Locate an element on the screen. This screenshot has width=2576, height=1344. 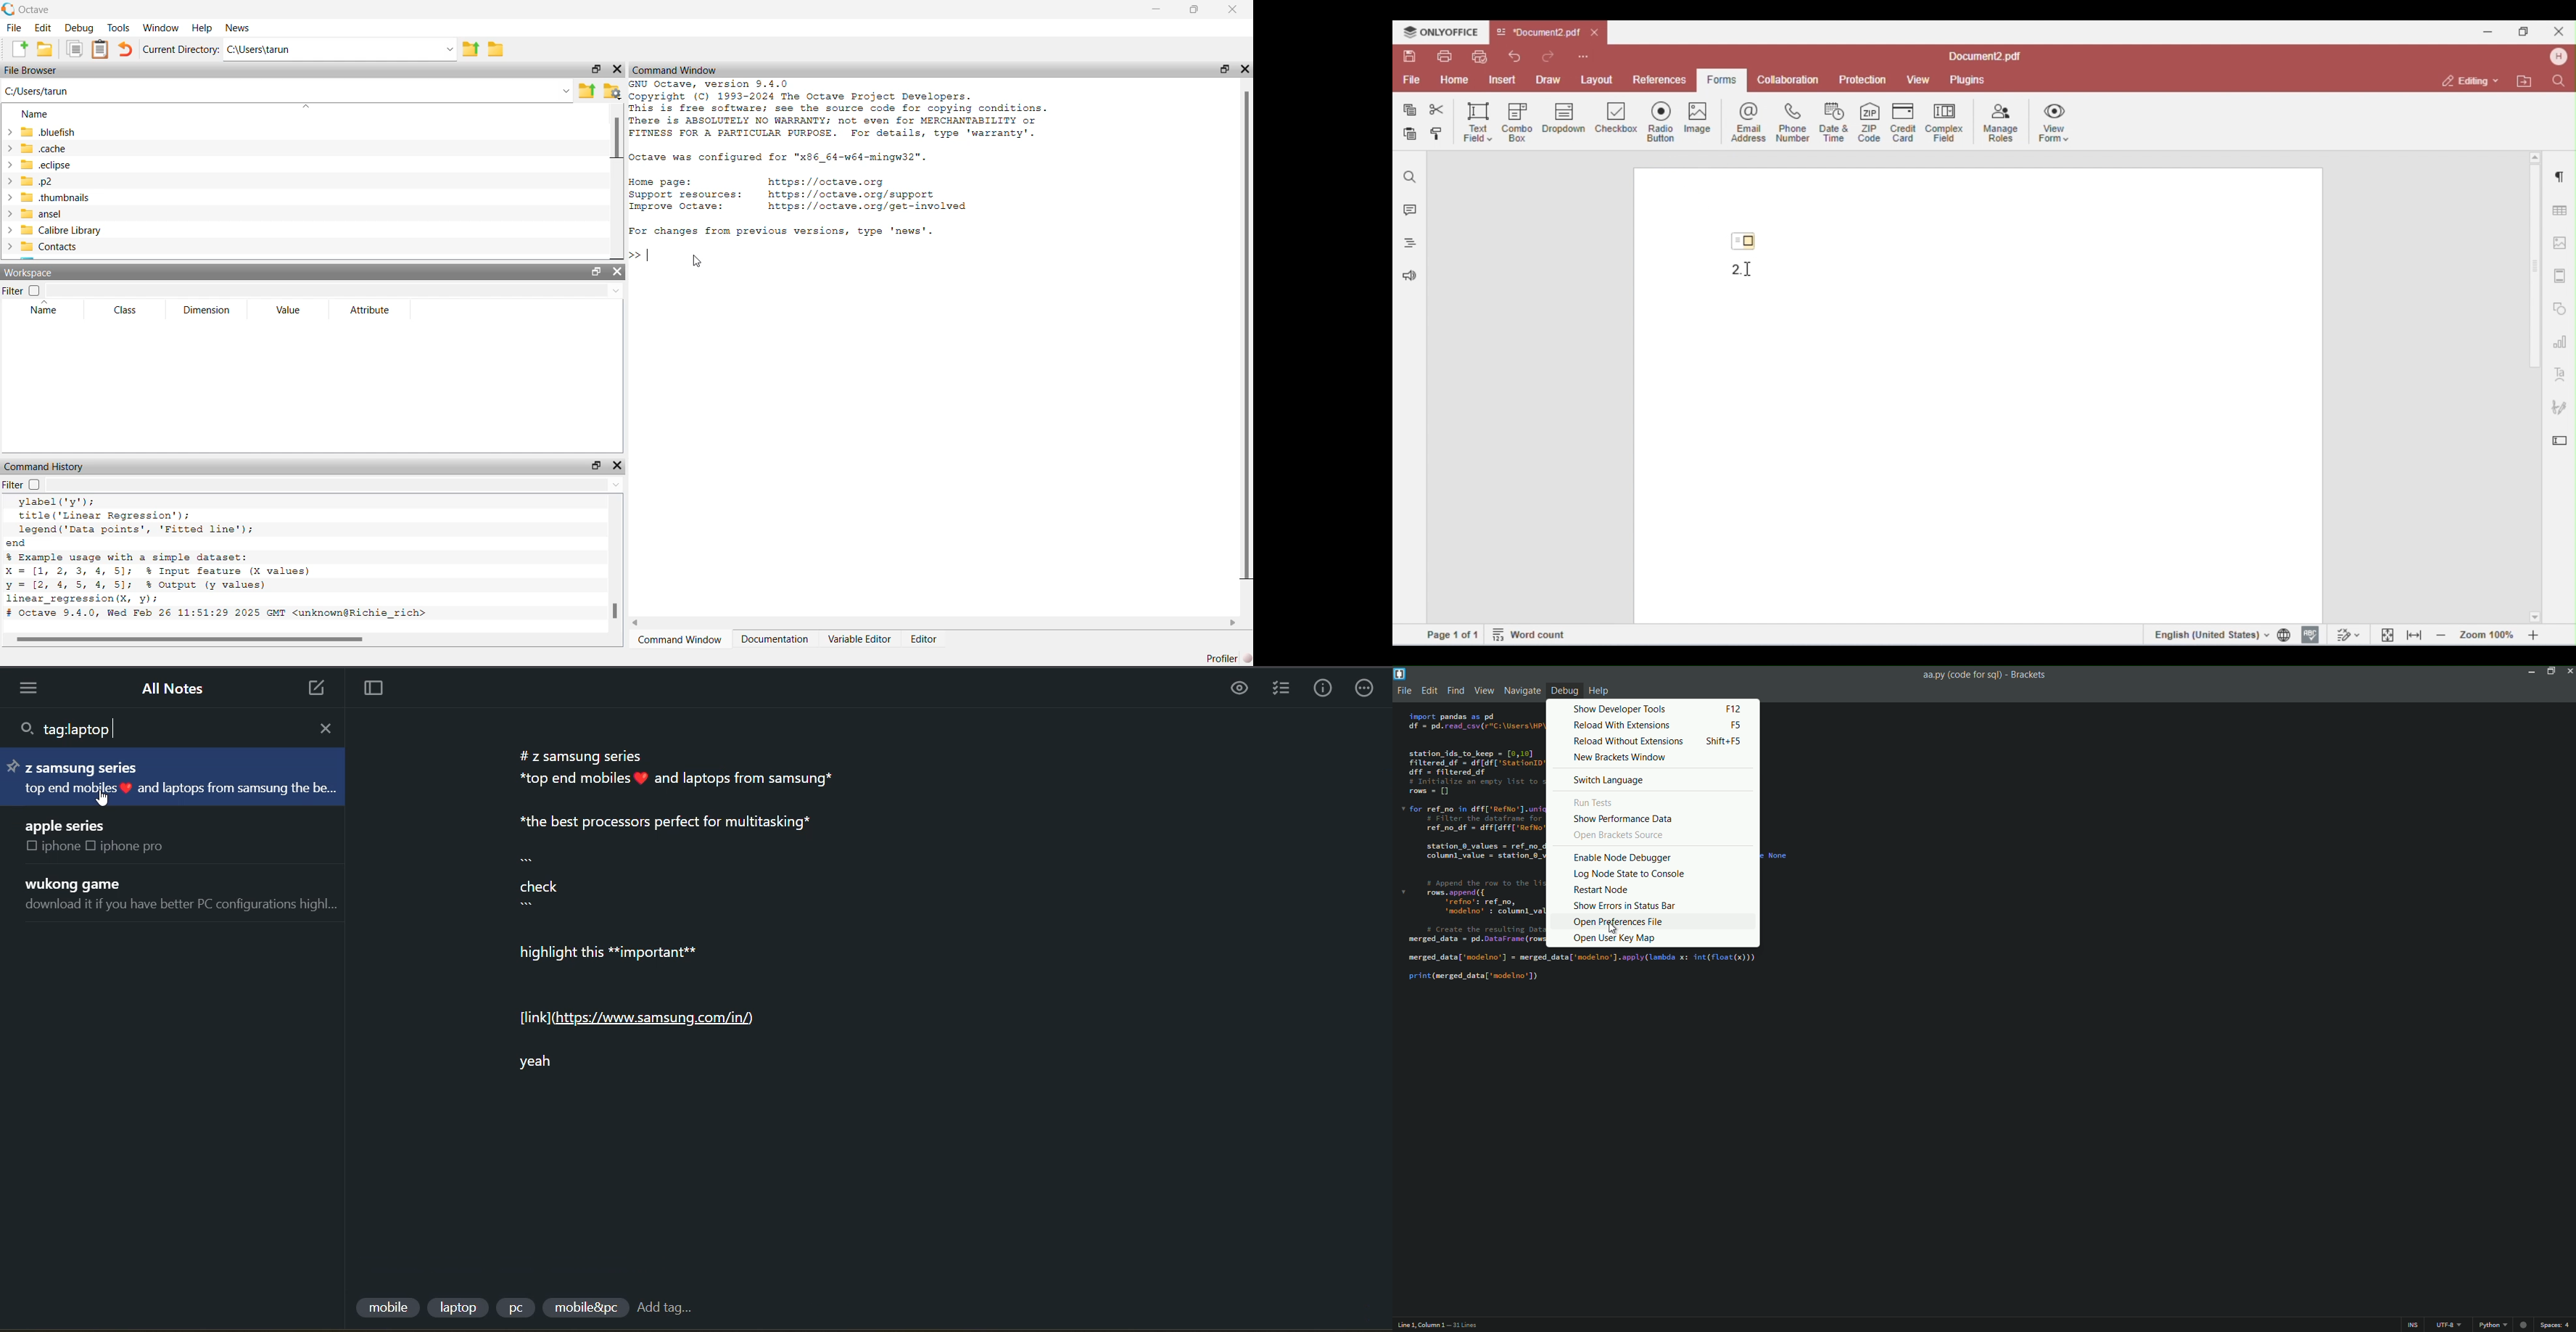
cursor is located at coordinates (1610, 929).